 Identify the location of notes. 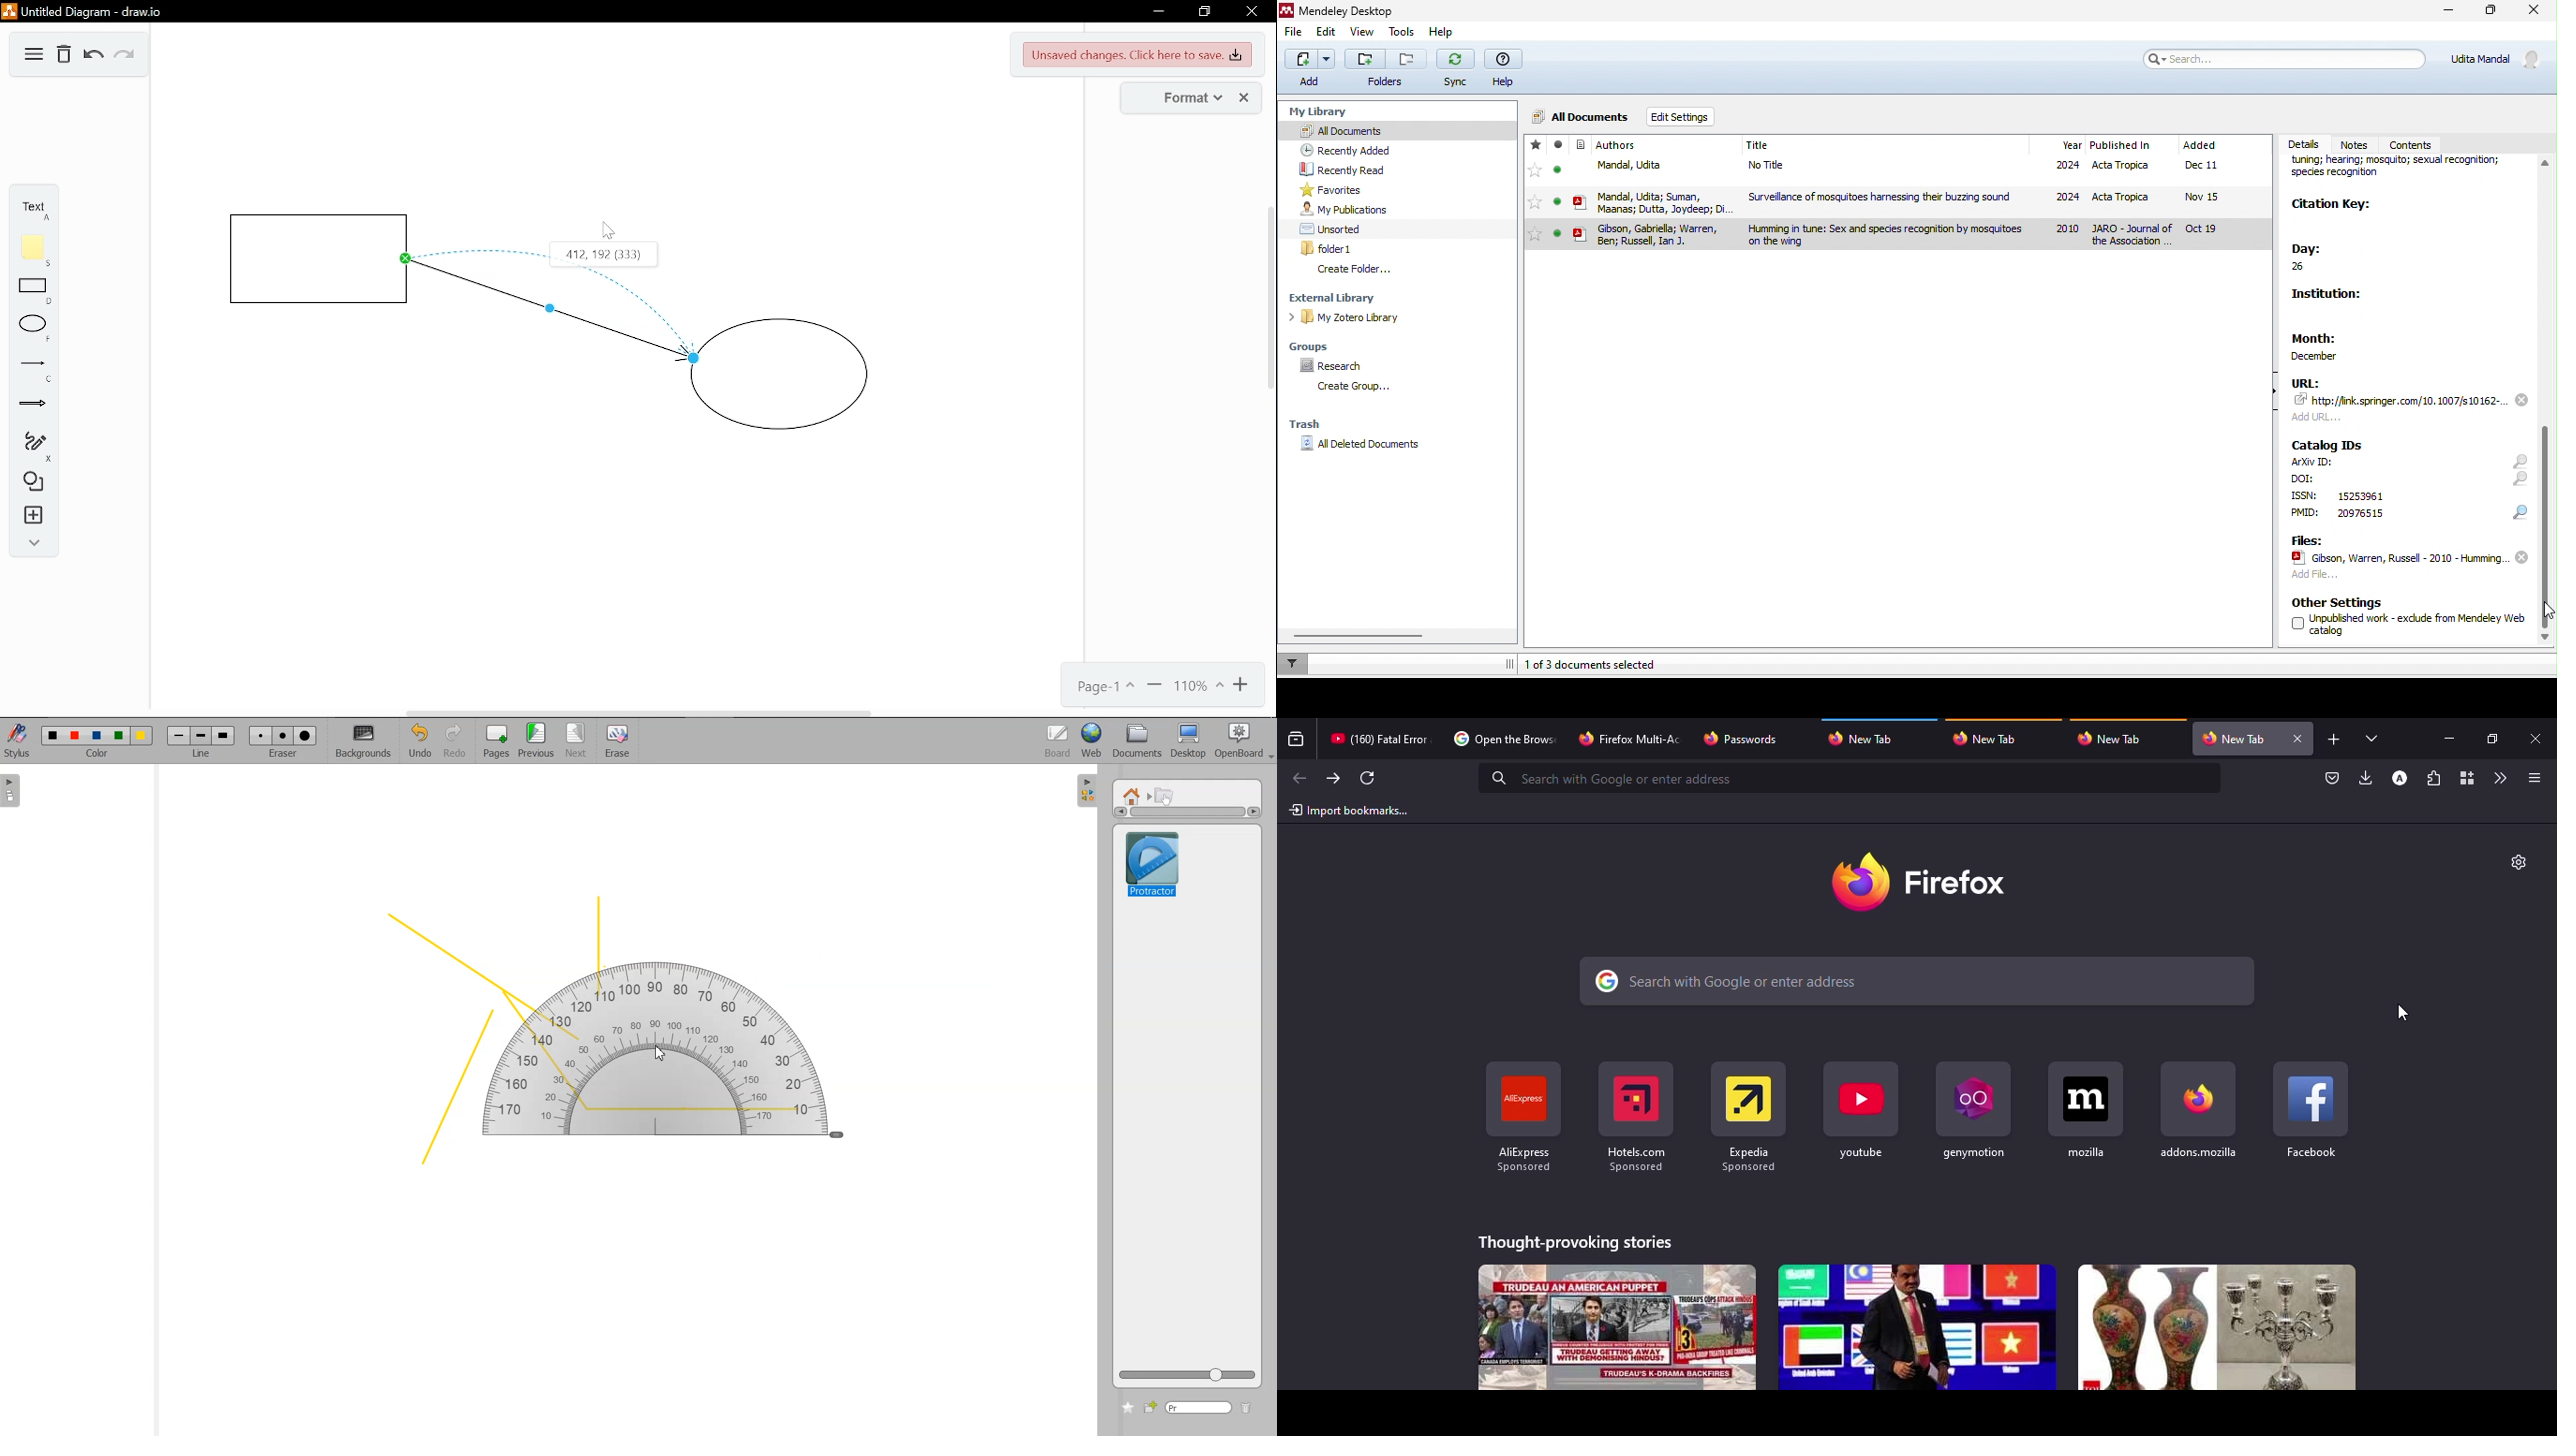
(2357, 144).